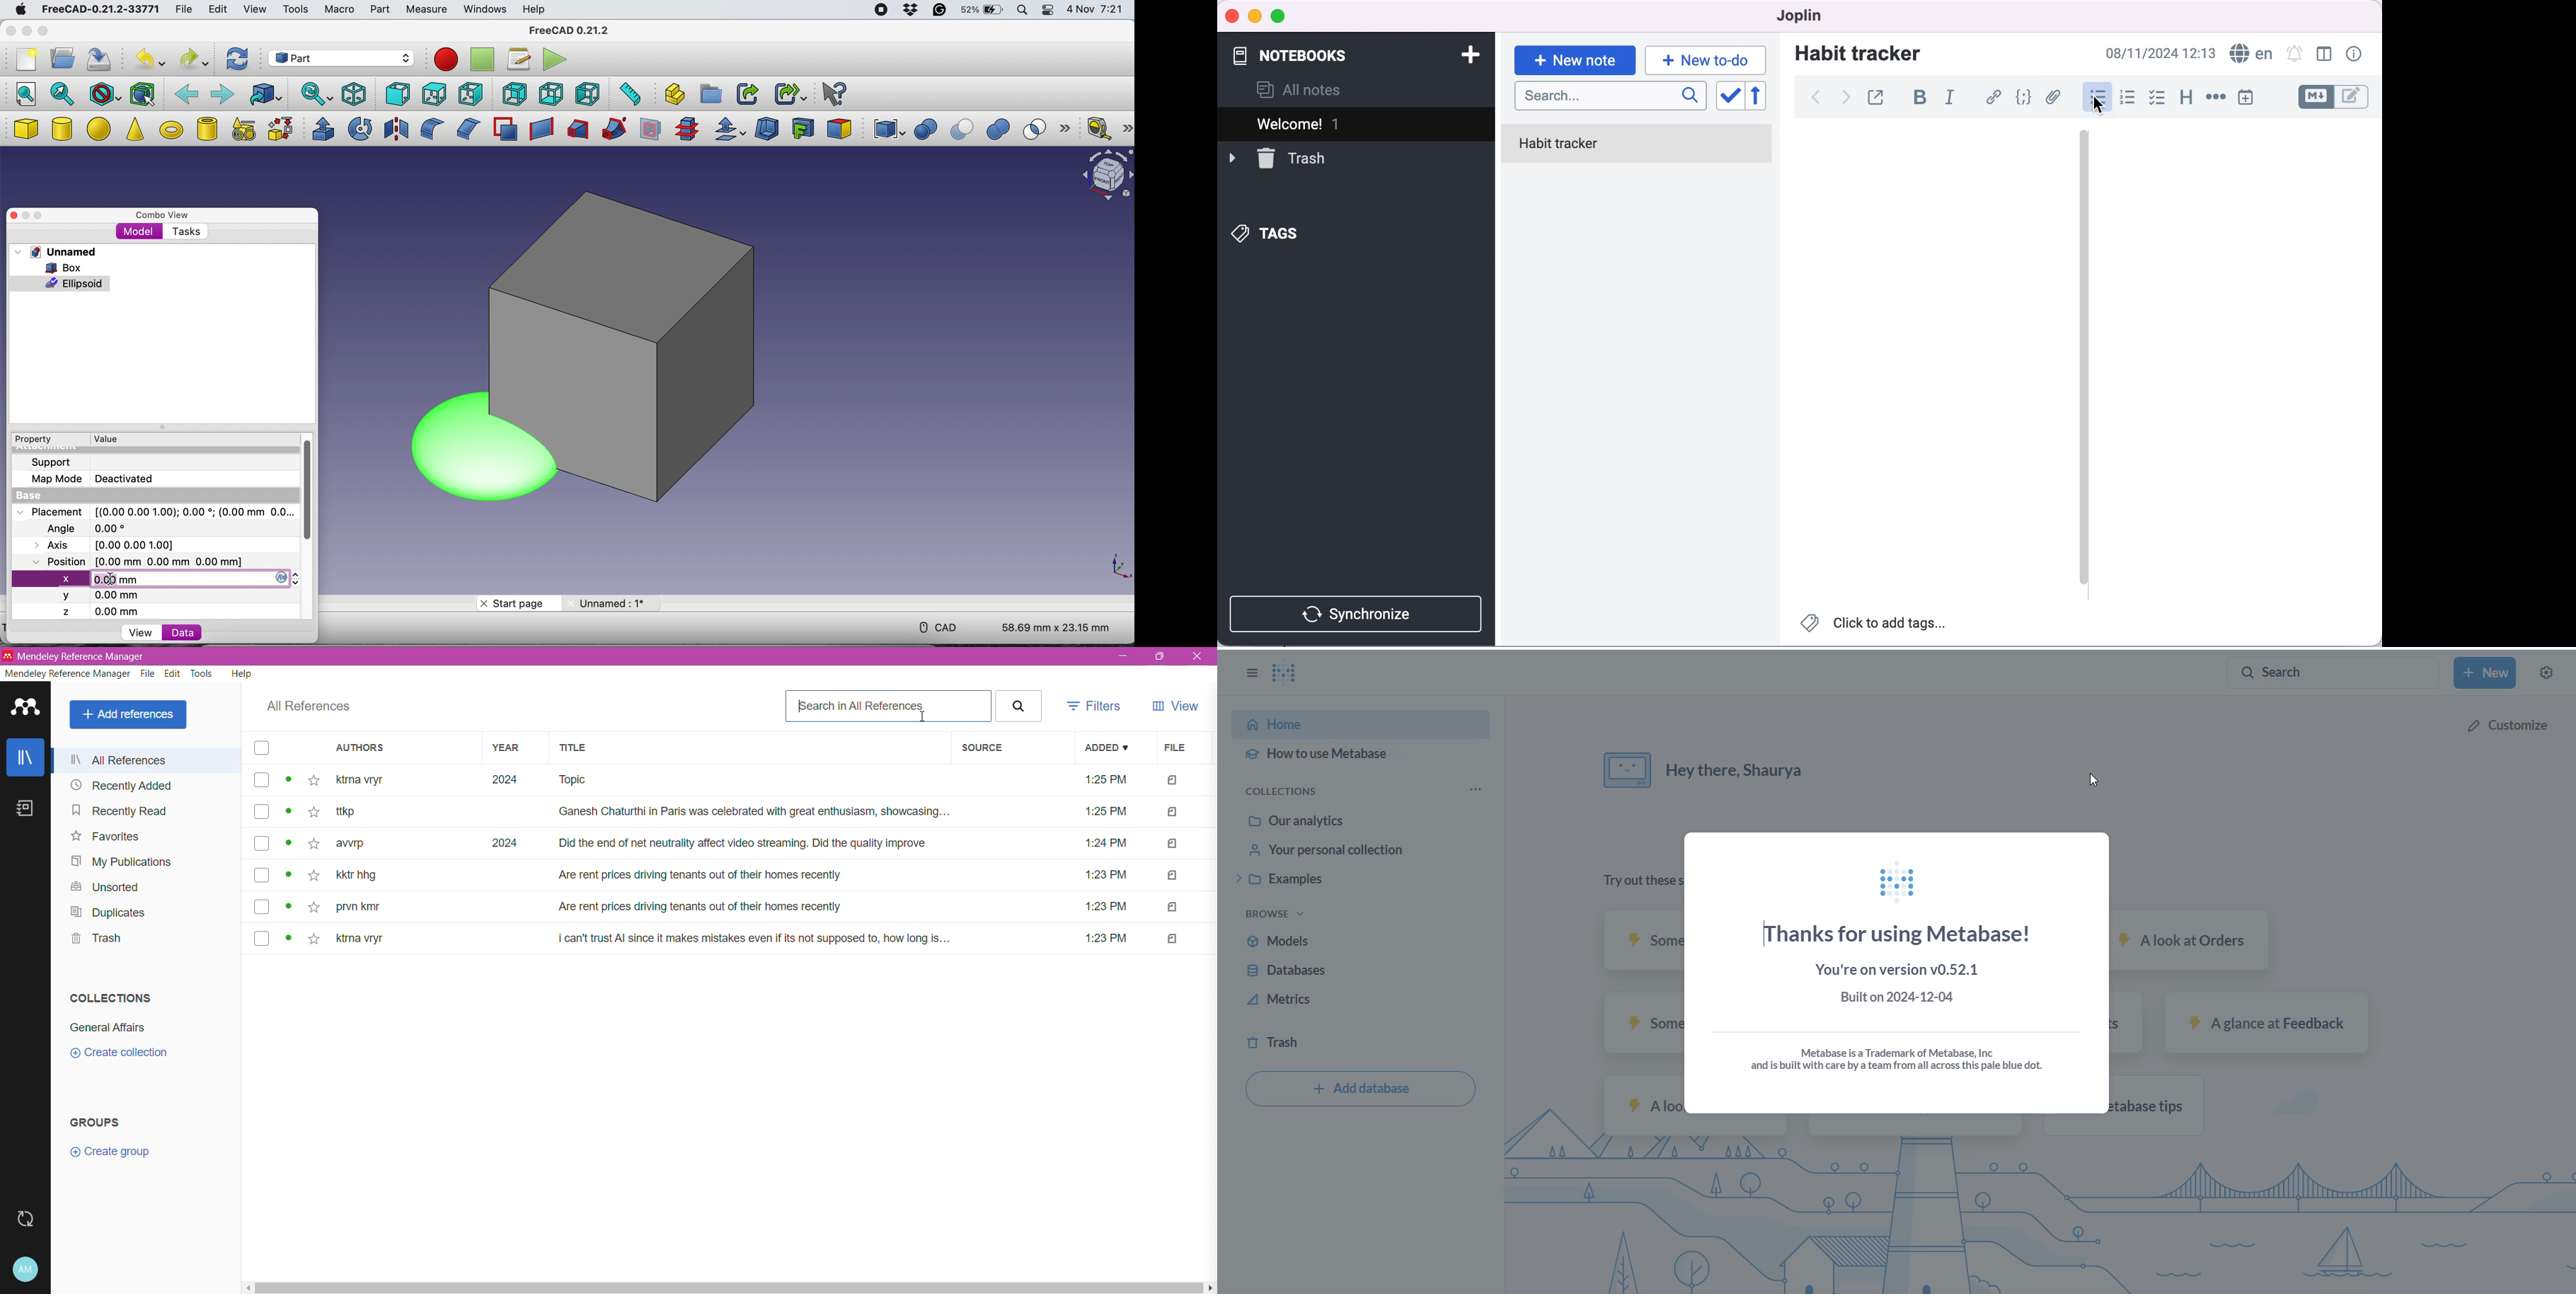  What do you see at coordinates (1358, 614) in the screenshot?
I see `synchronize` at bounding box center [1358, 614].